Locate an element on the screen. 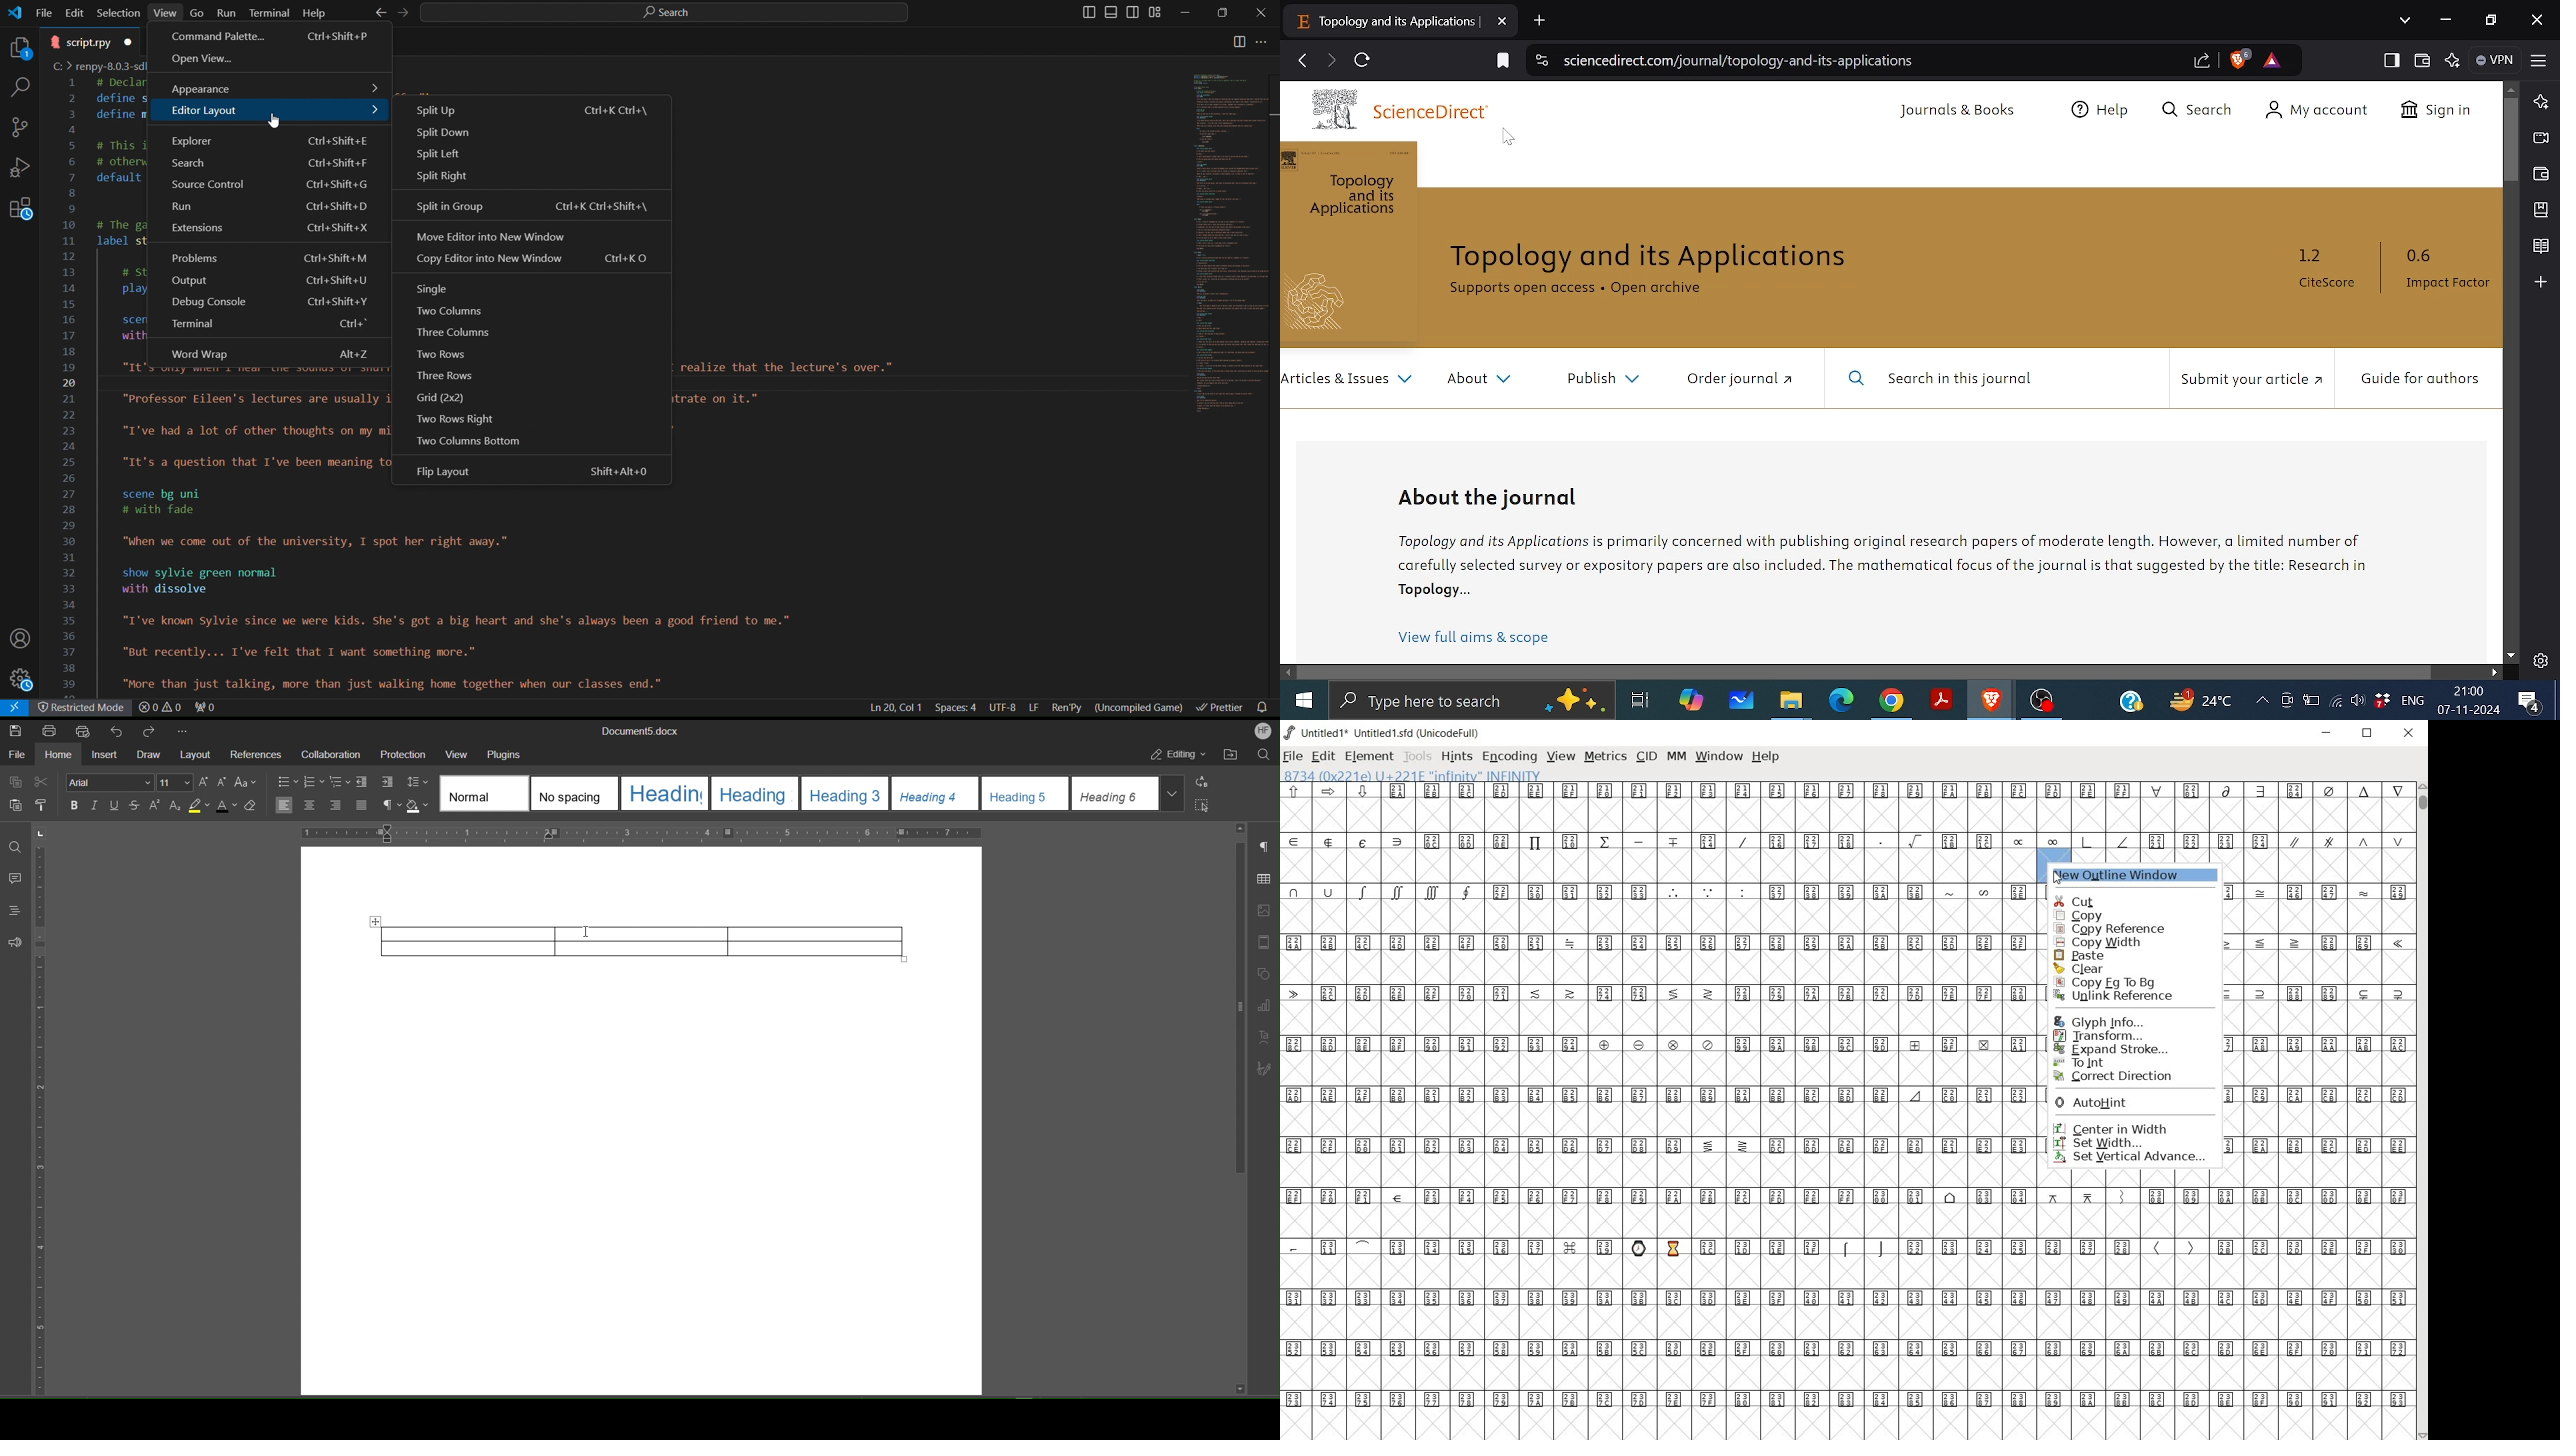 Image resolution: width=2576 pixels, height=1456 pixels. Minimize is located at coordinates (2445, 21).